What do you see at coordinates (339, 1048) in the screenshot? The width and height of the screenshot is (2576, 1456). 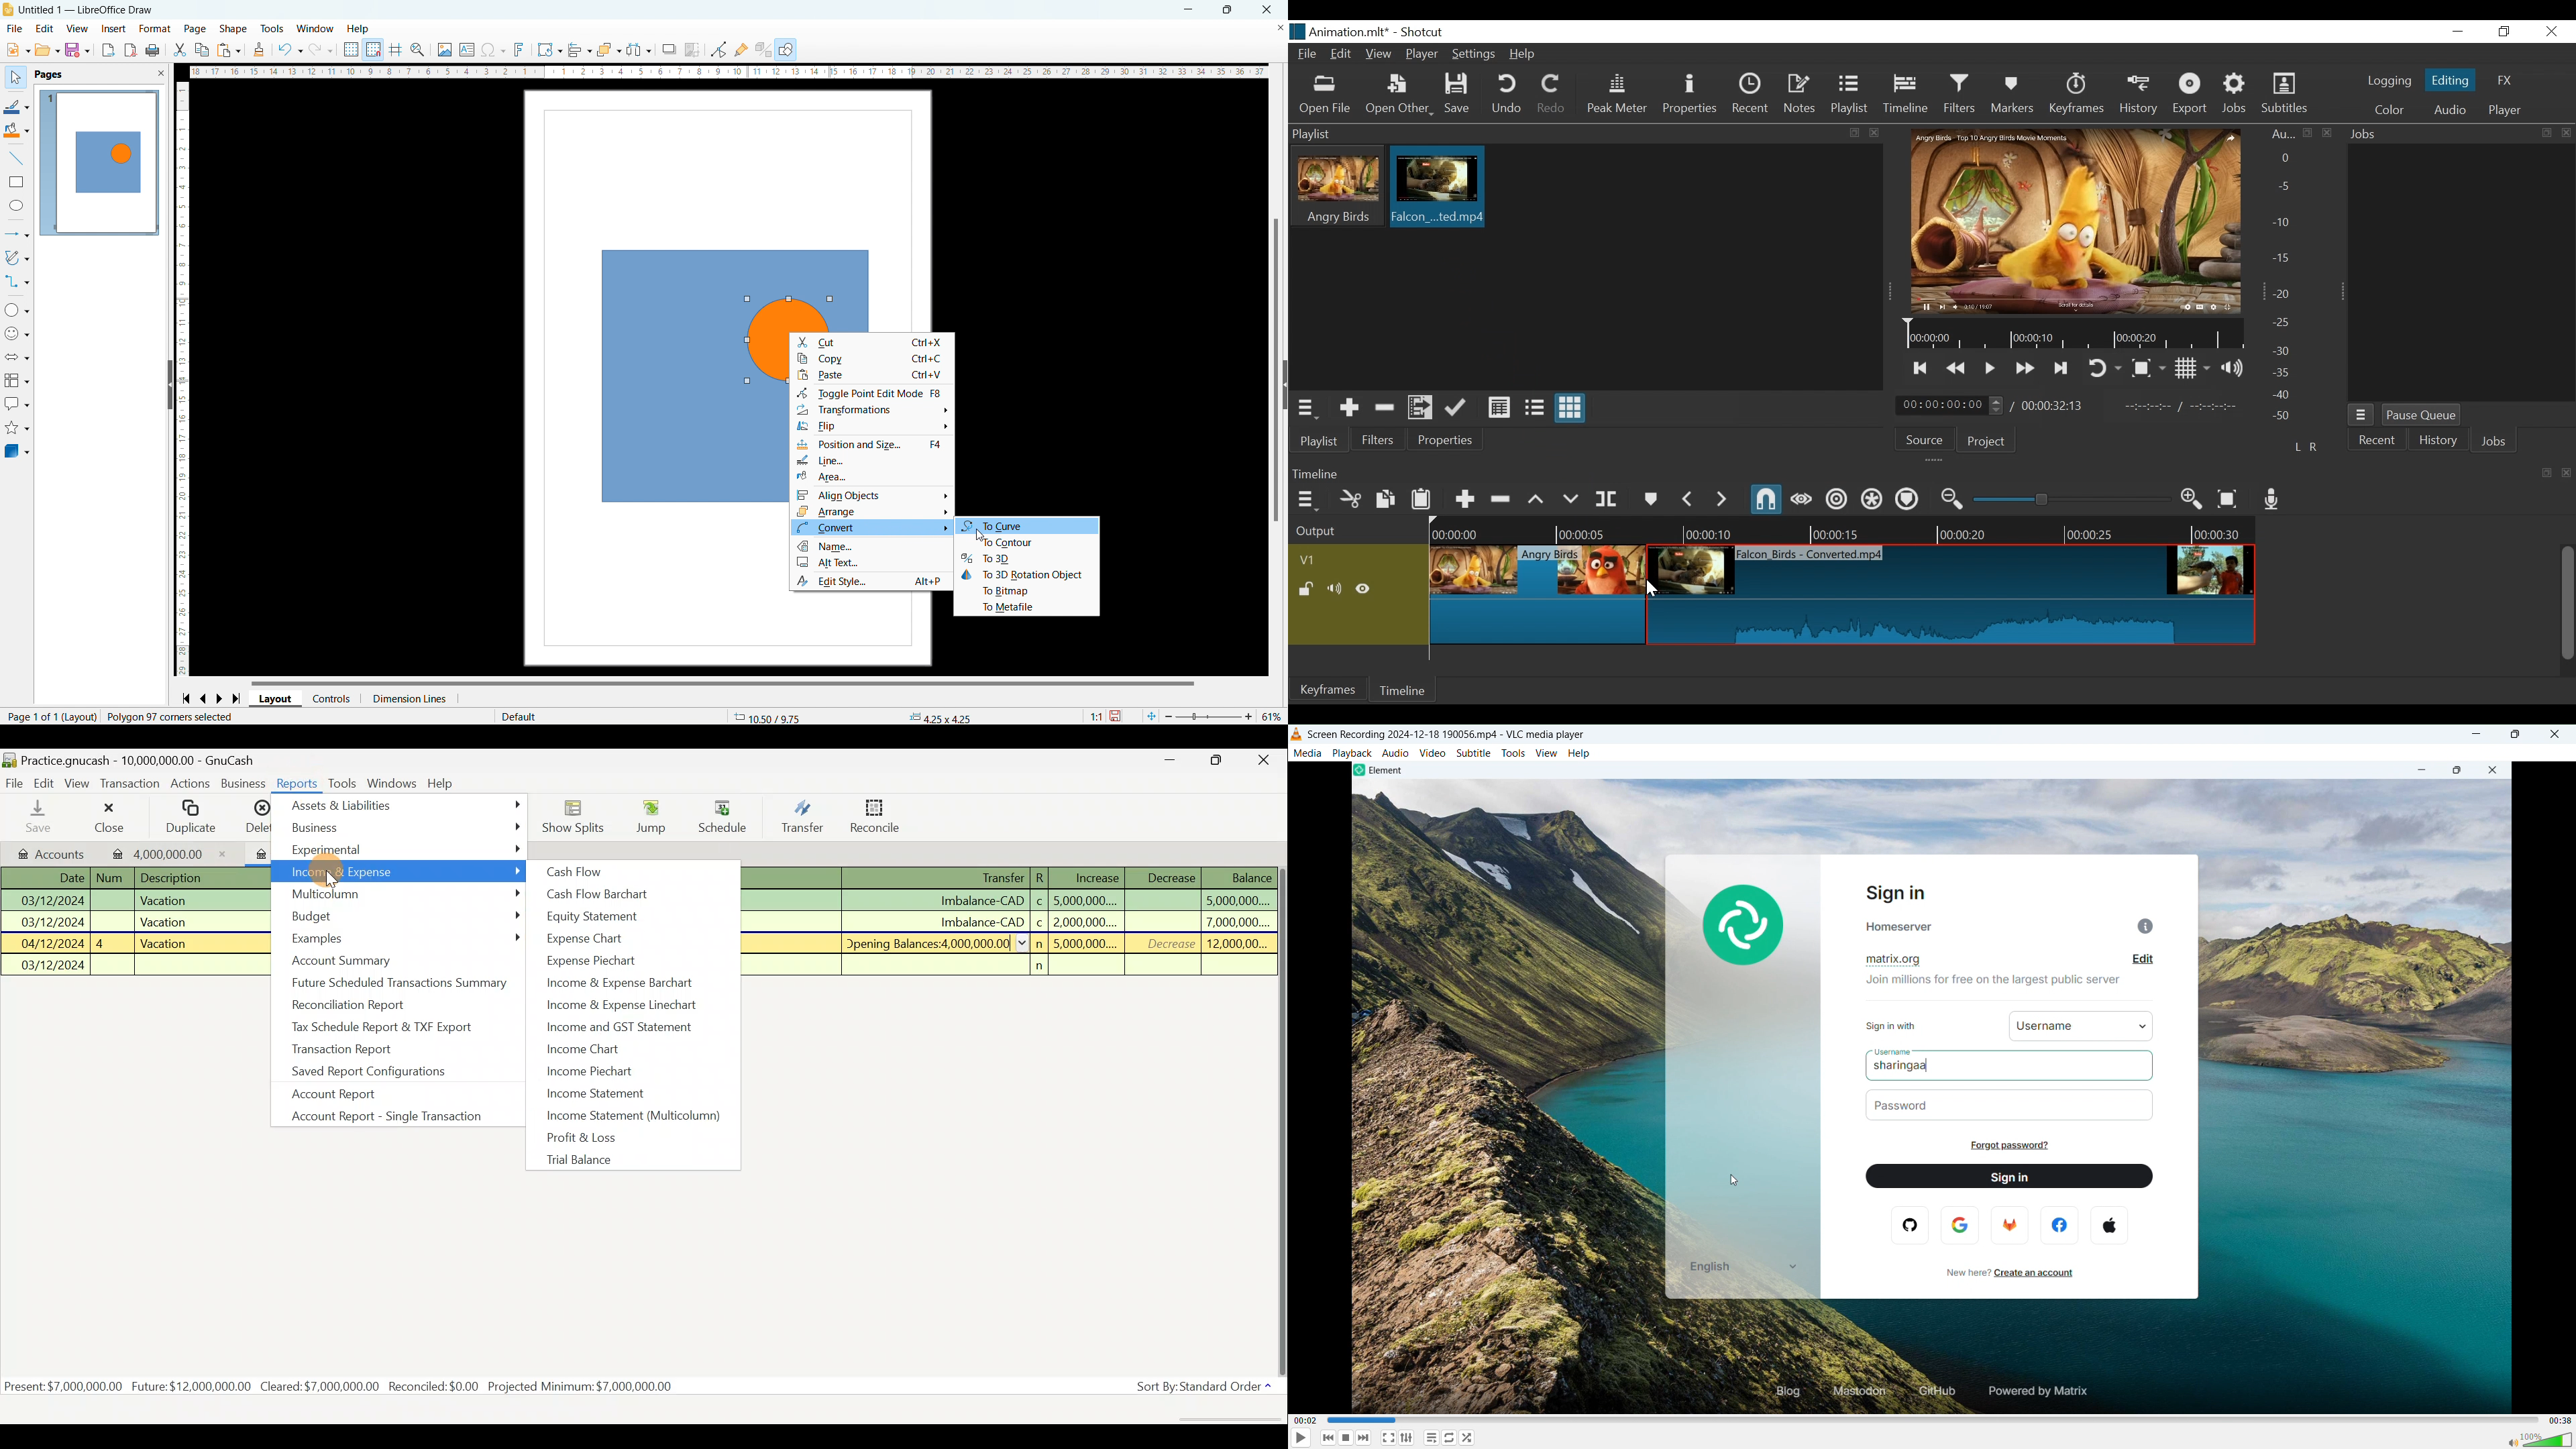 I see `Transaction report` at bounding box center [339, 1048].